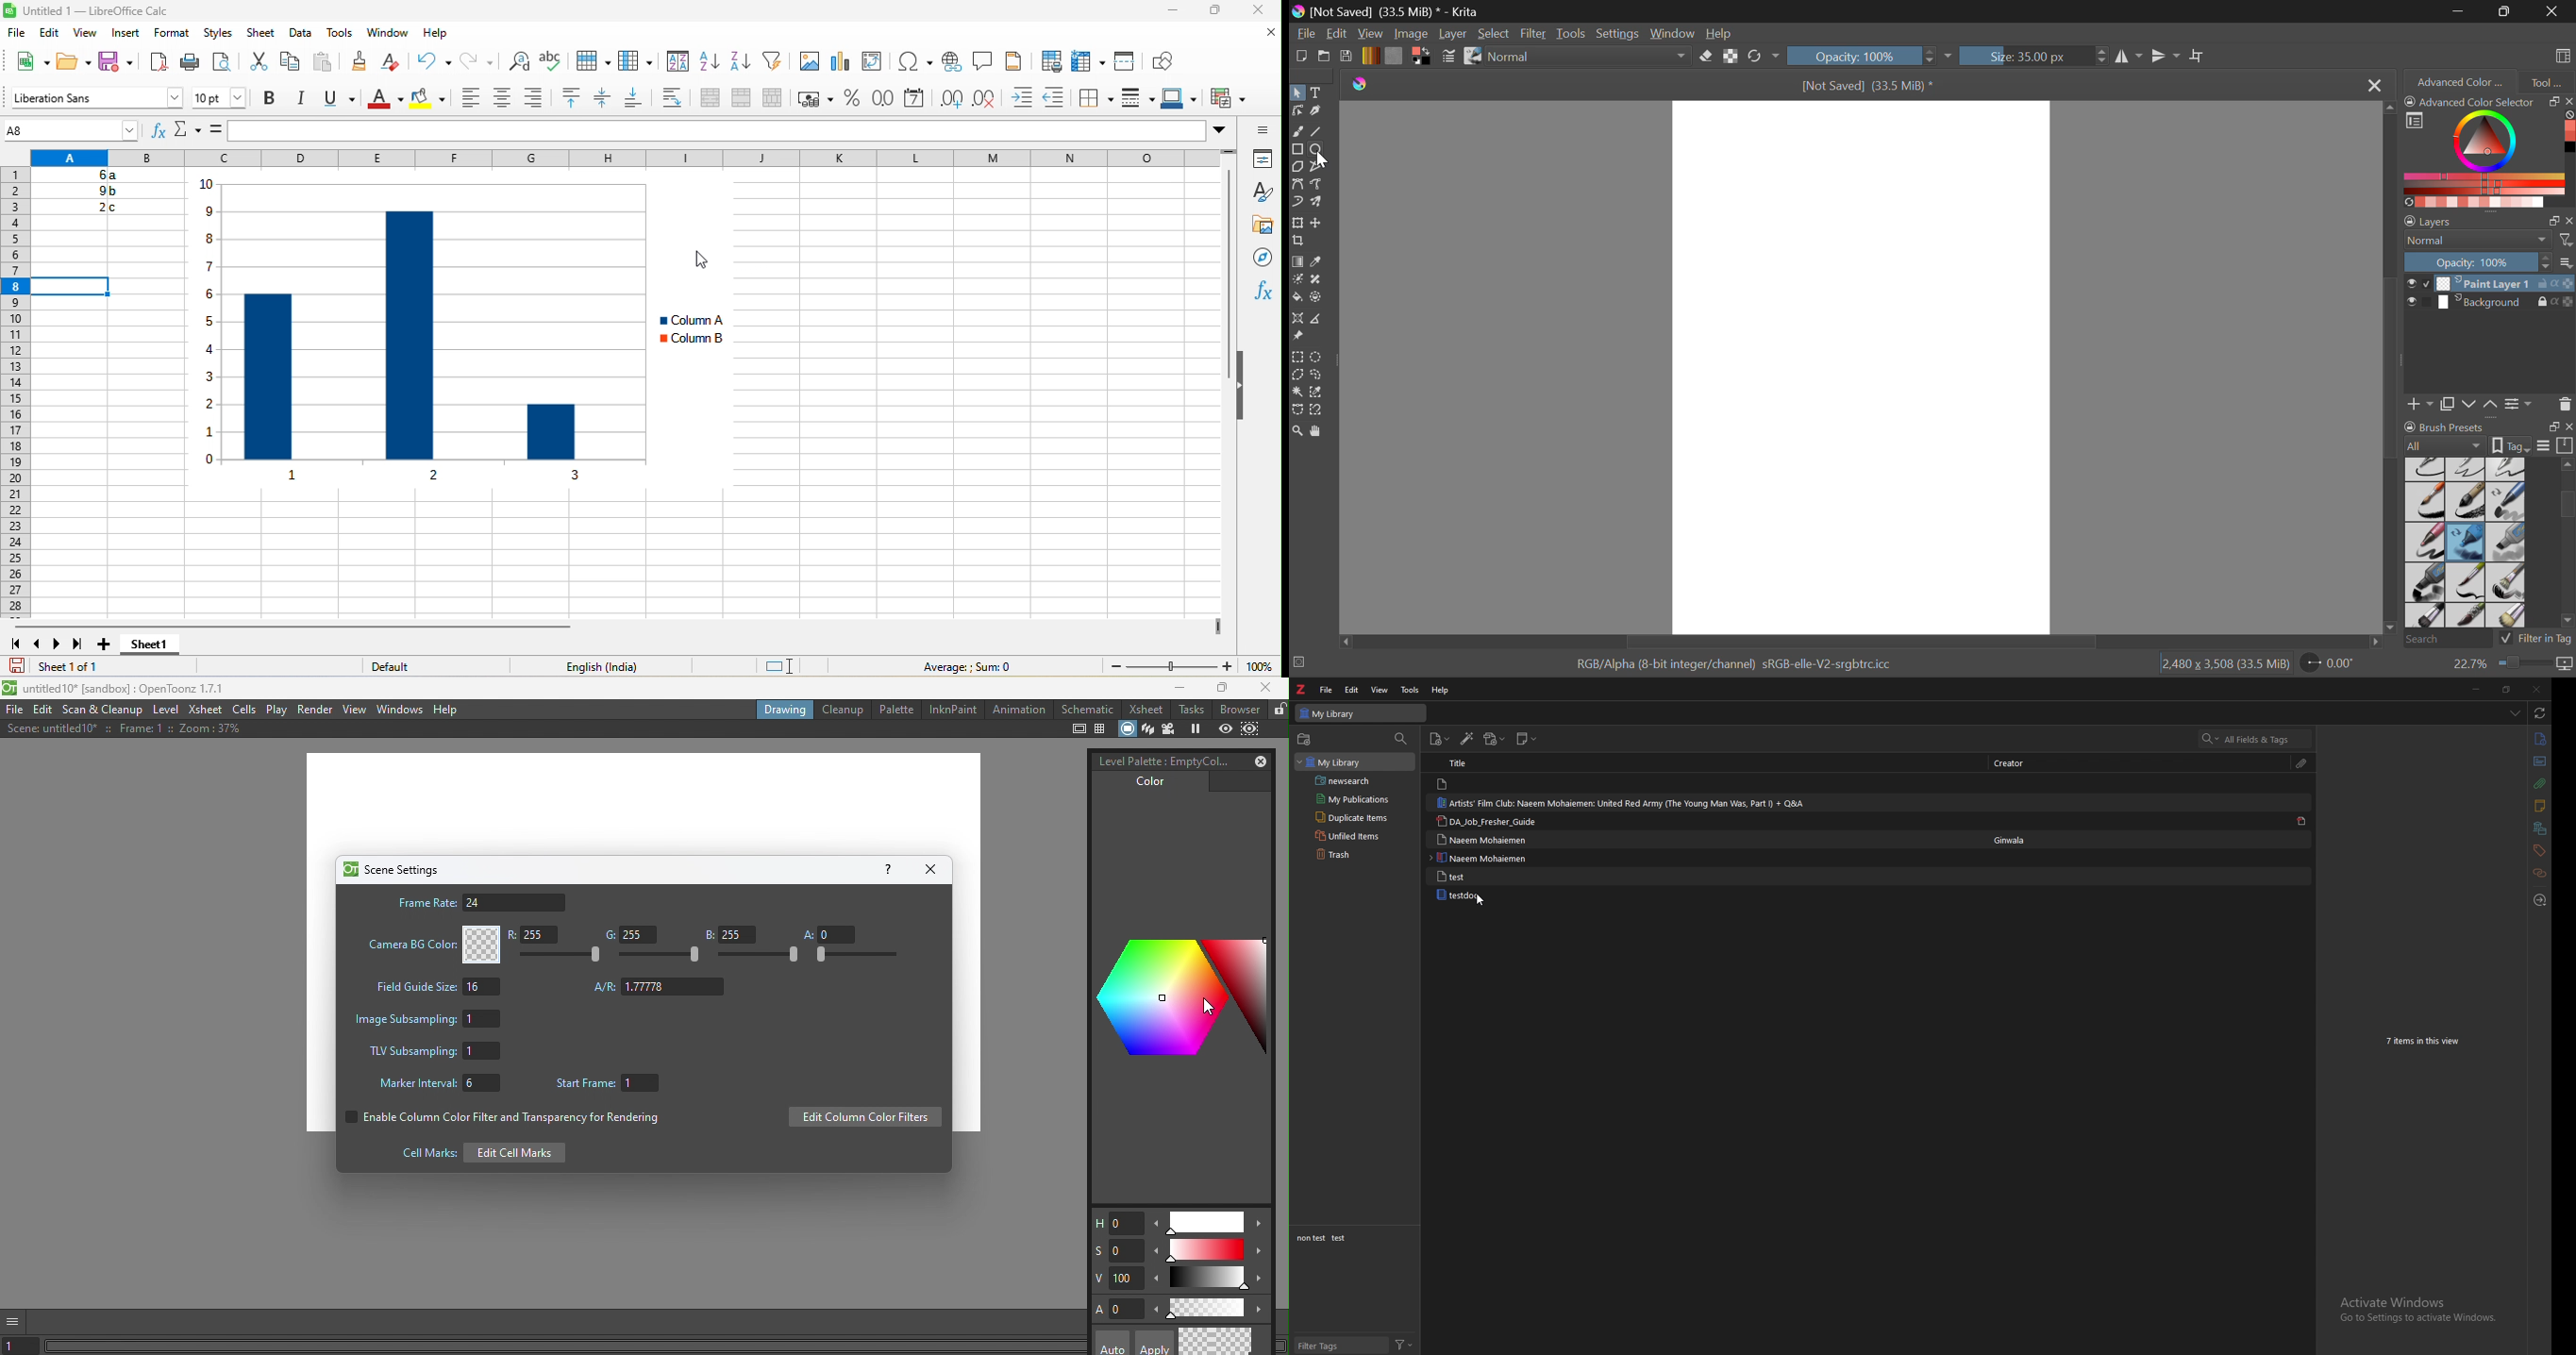  I want to click on Sheet Rotation, so click(2335, 663).